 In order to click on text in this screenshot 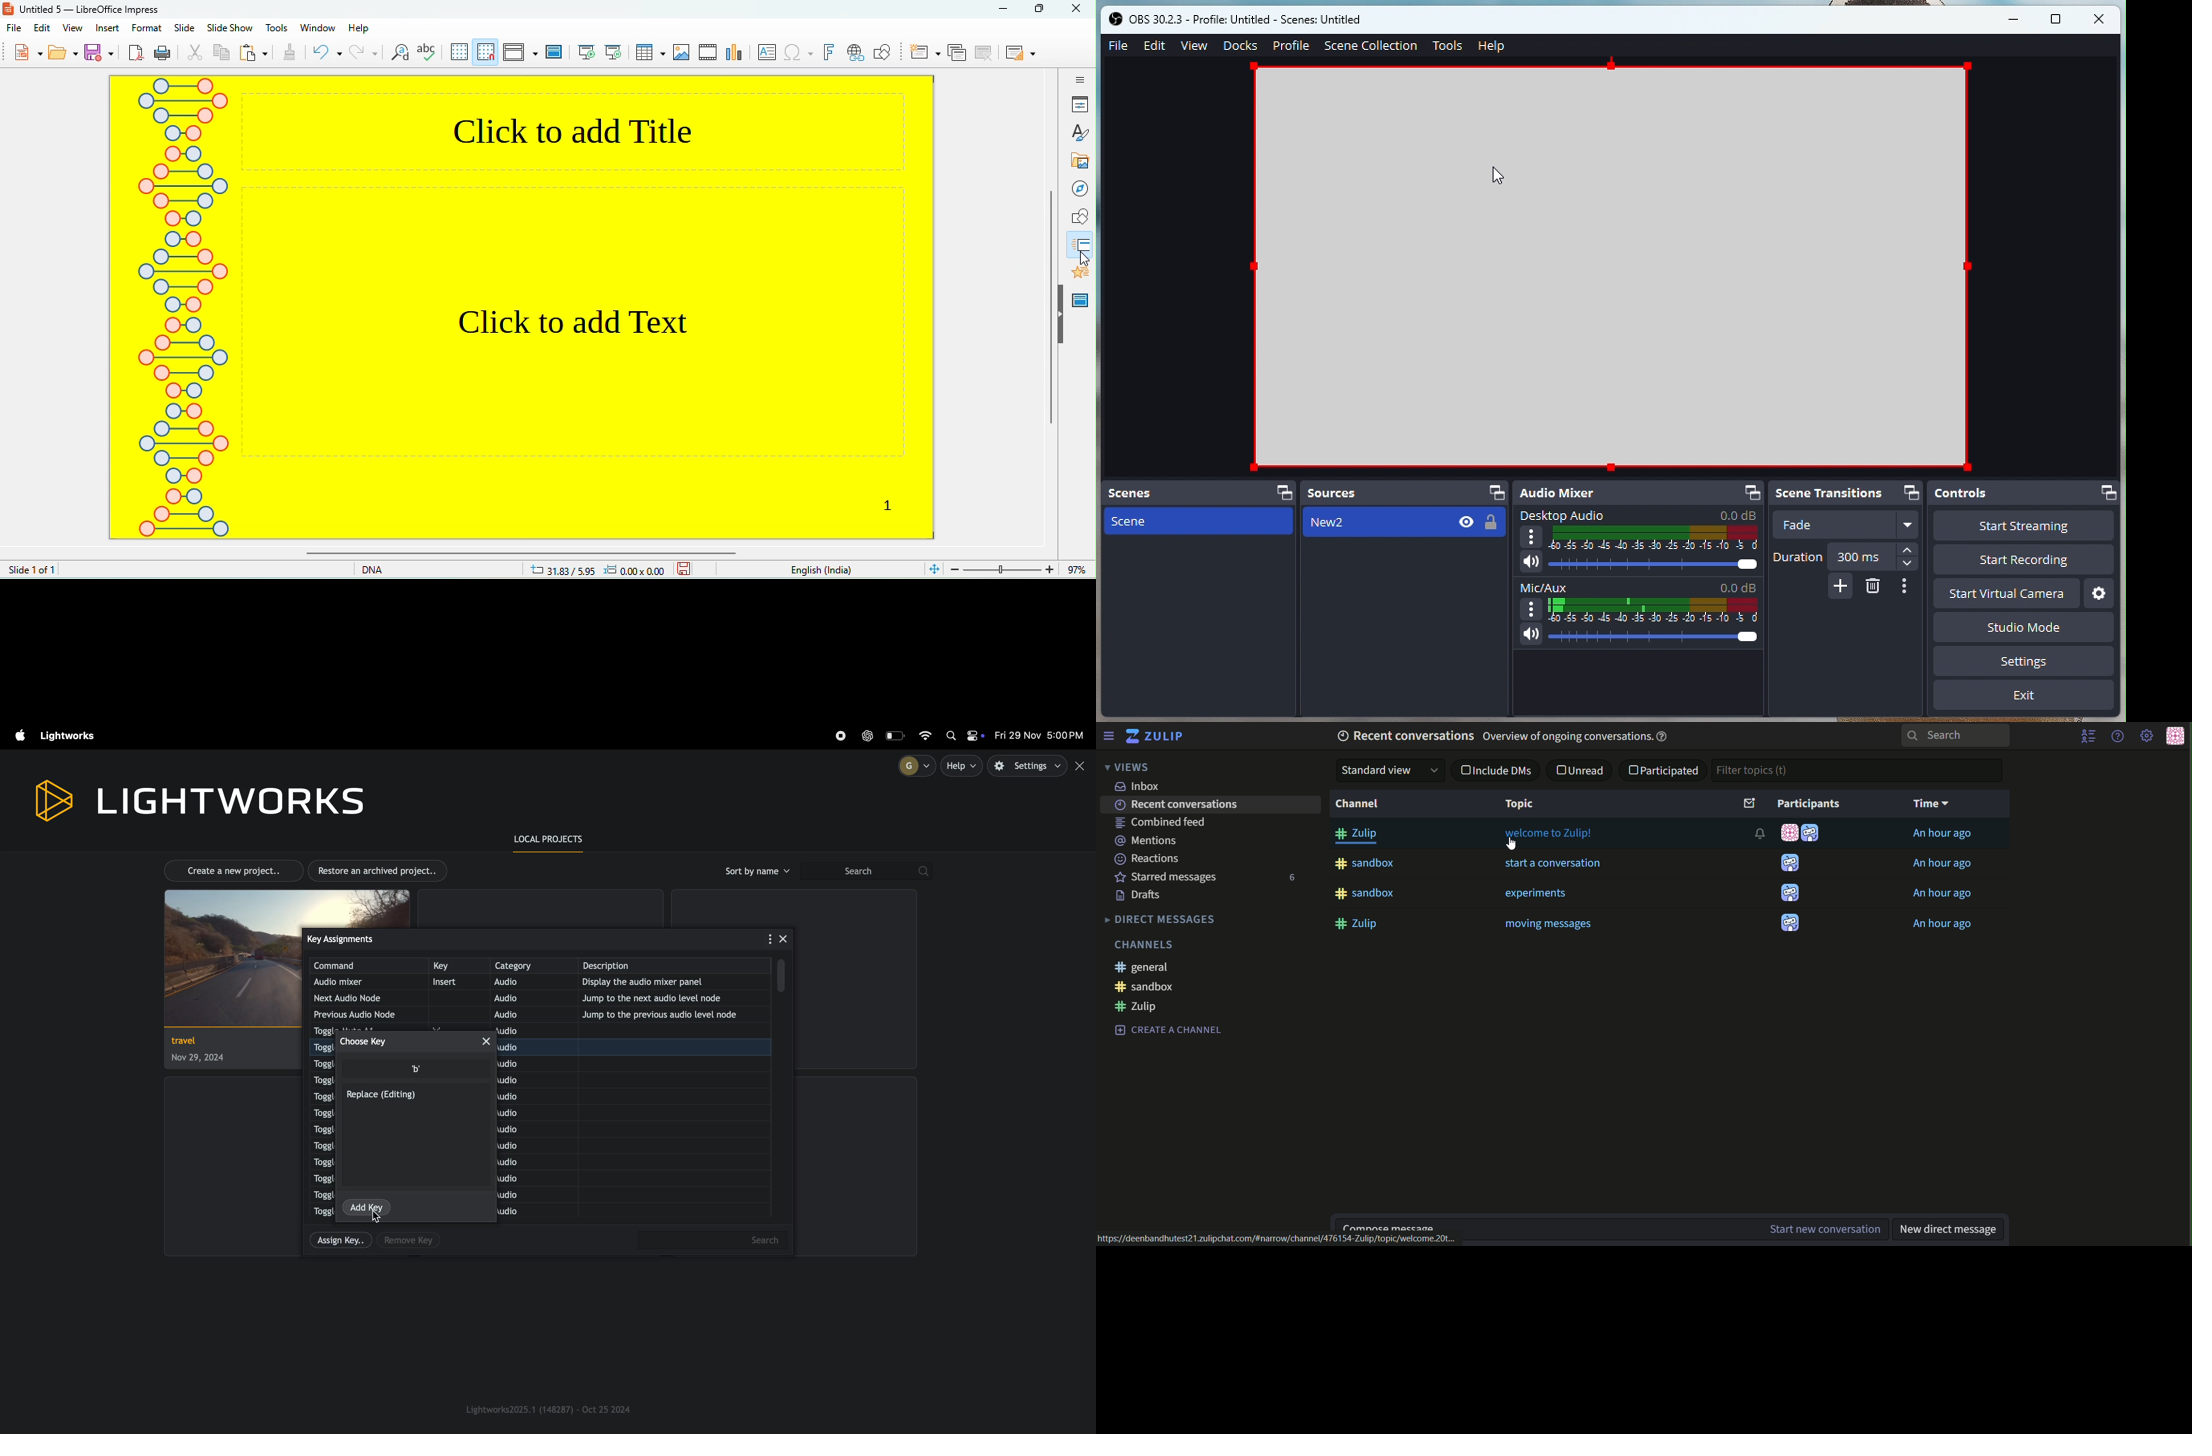, I will do `click(1143, 896)`.